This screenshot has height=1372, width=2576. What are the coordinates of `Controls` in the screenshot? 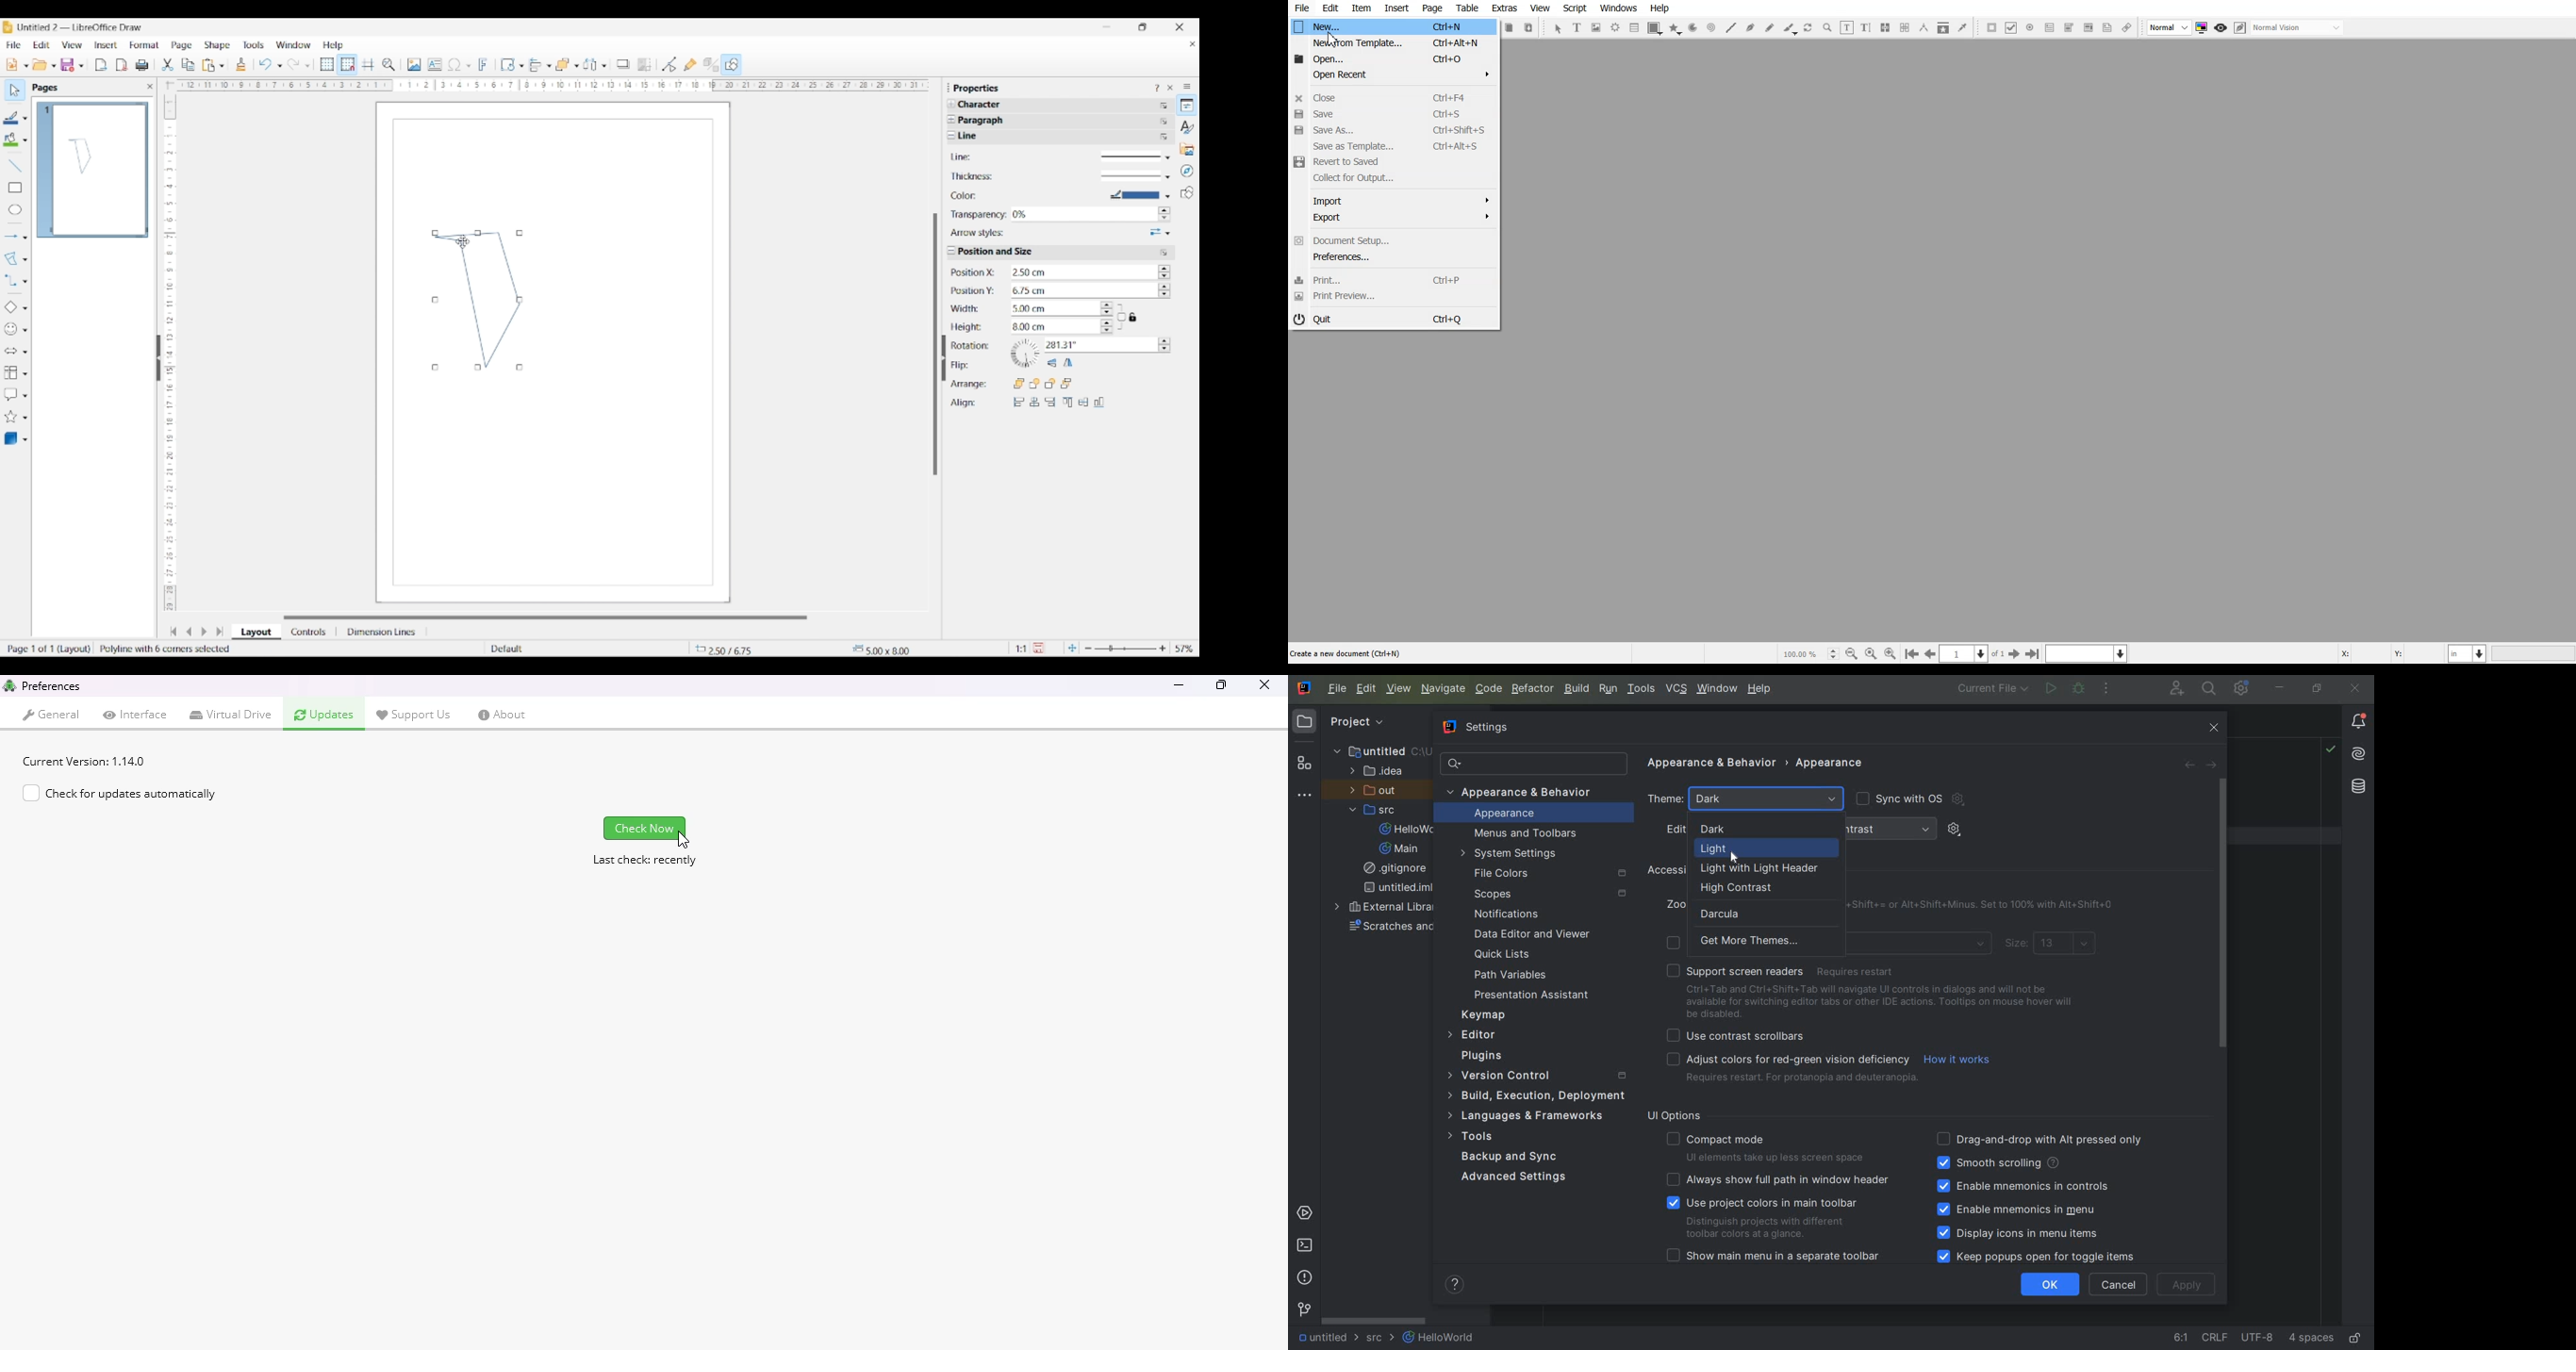 It's located at (310, 632).